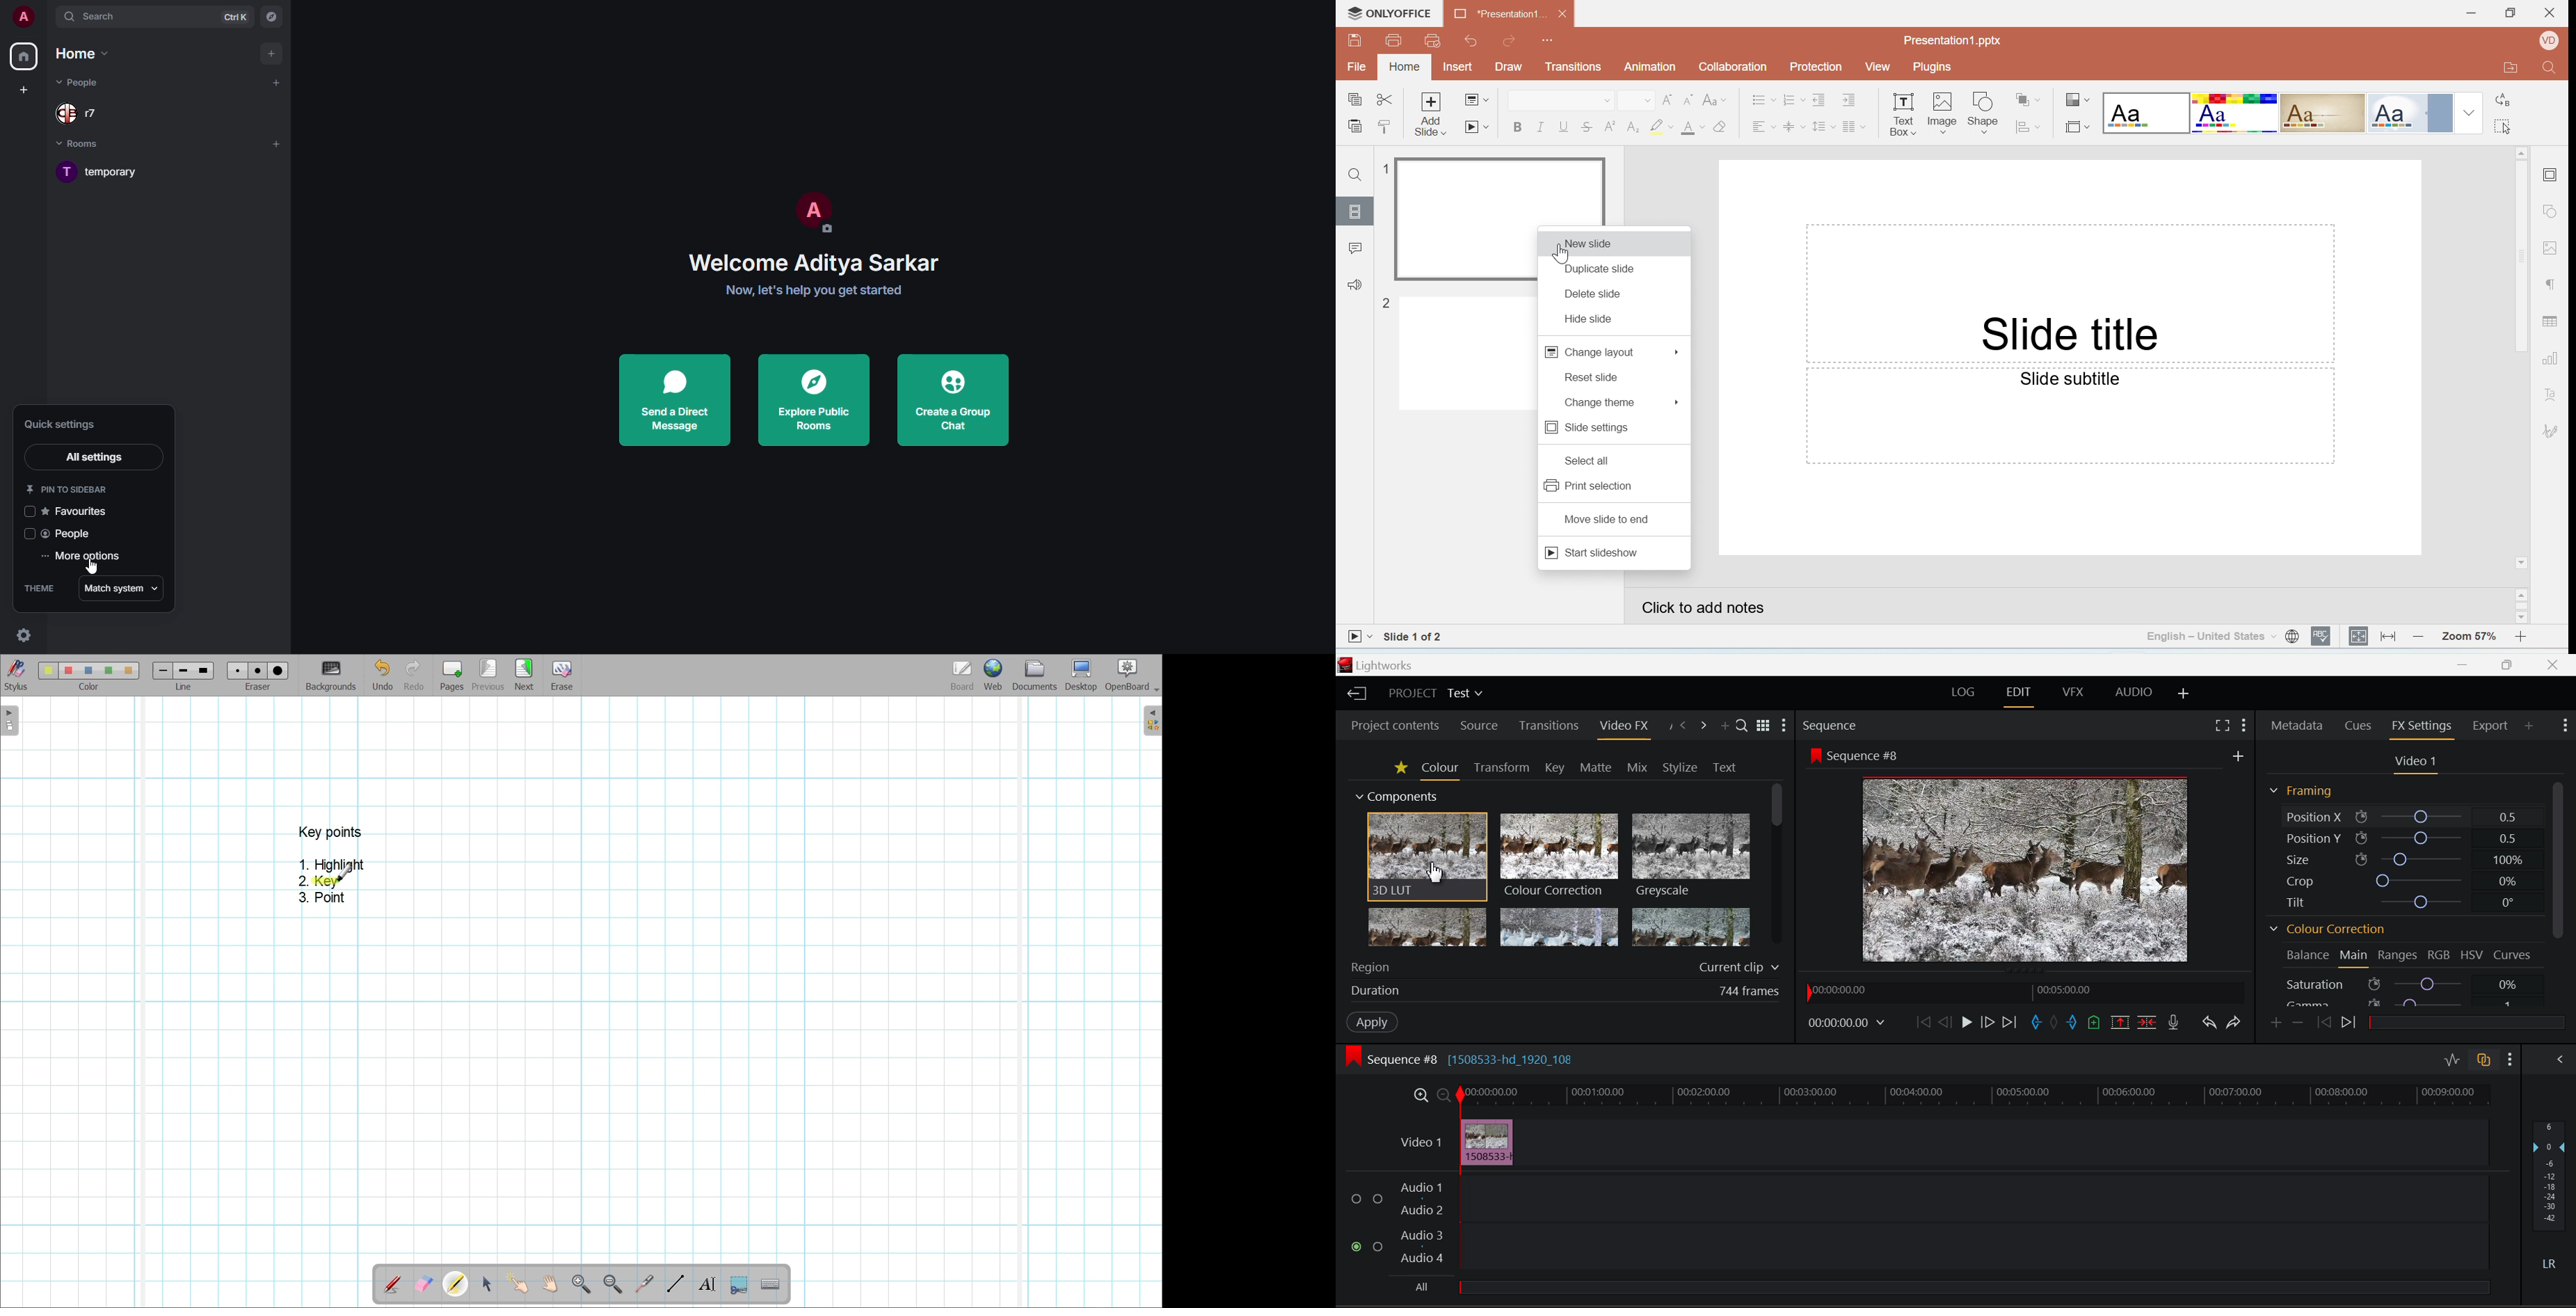 The width and height of the screenshot is (2576, 1316). Describe the element at coordinates (2349, 1022) in the screenshot. I see `Next keyframe` at that location.